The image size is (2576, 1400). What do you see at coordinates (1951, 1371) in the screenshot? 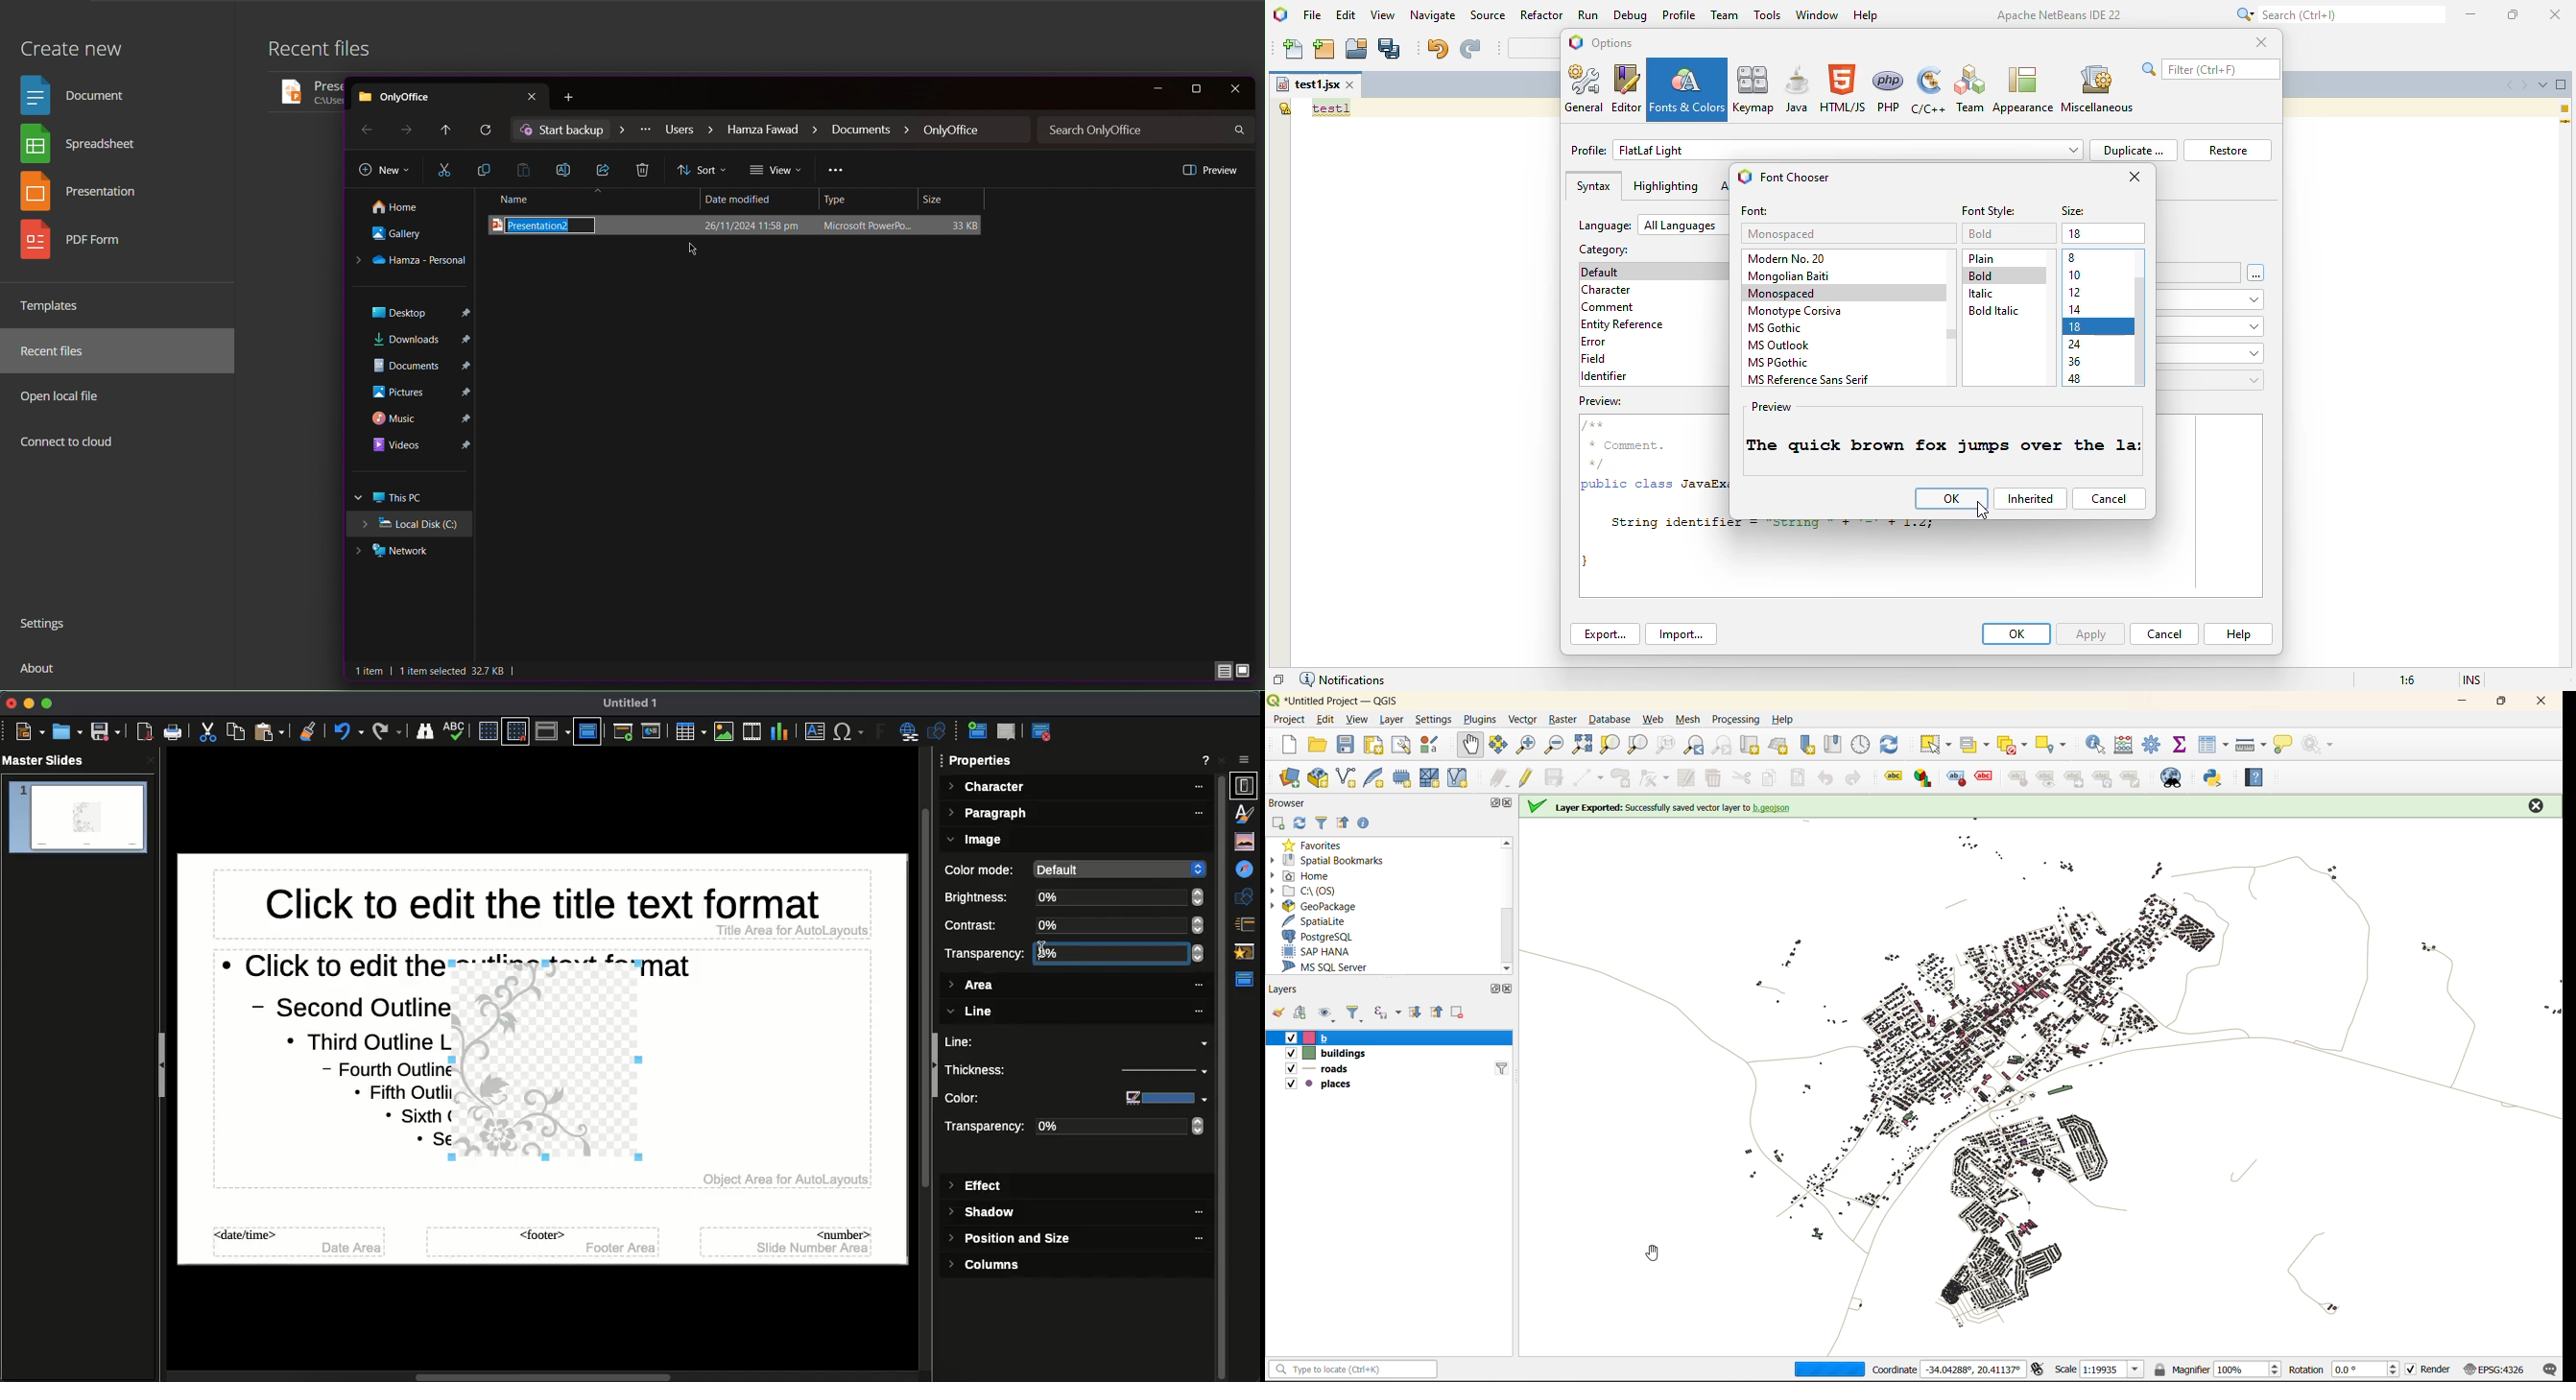
I see `coordinates` at bounding box center [1951, 1371].